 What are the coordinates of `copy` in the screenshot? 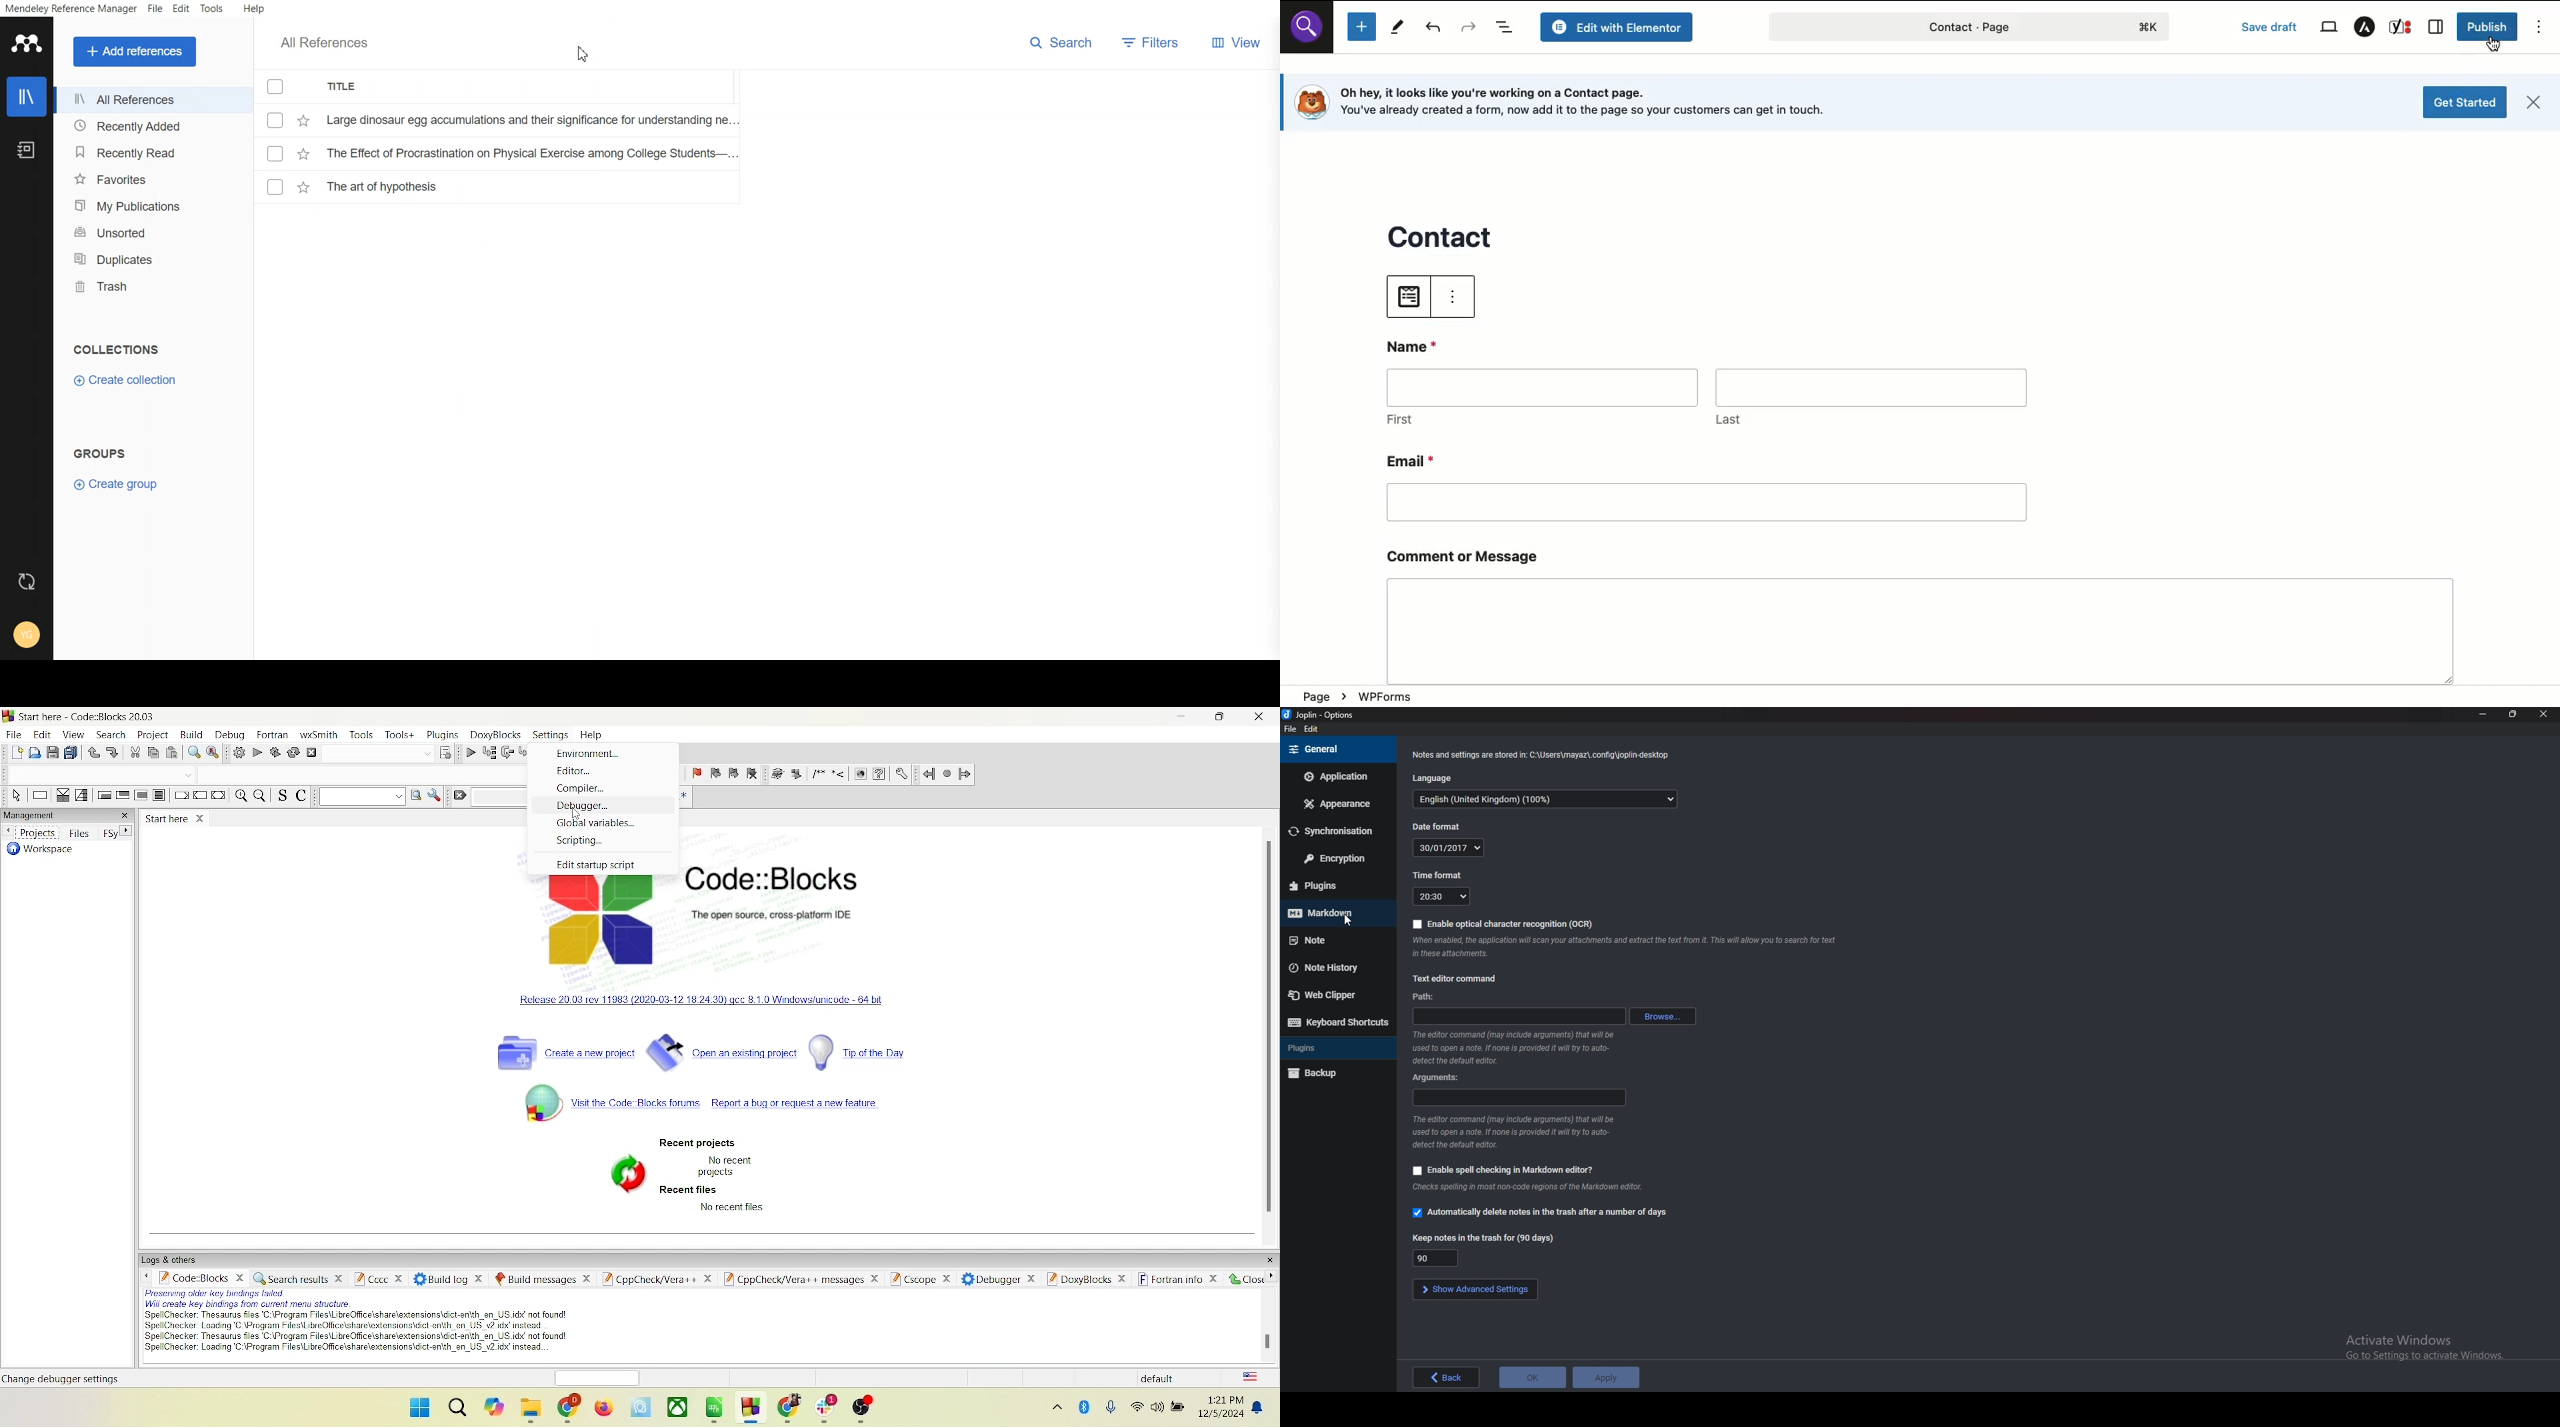 It's located at (154, 752).